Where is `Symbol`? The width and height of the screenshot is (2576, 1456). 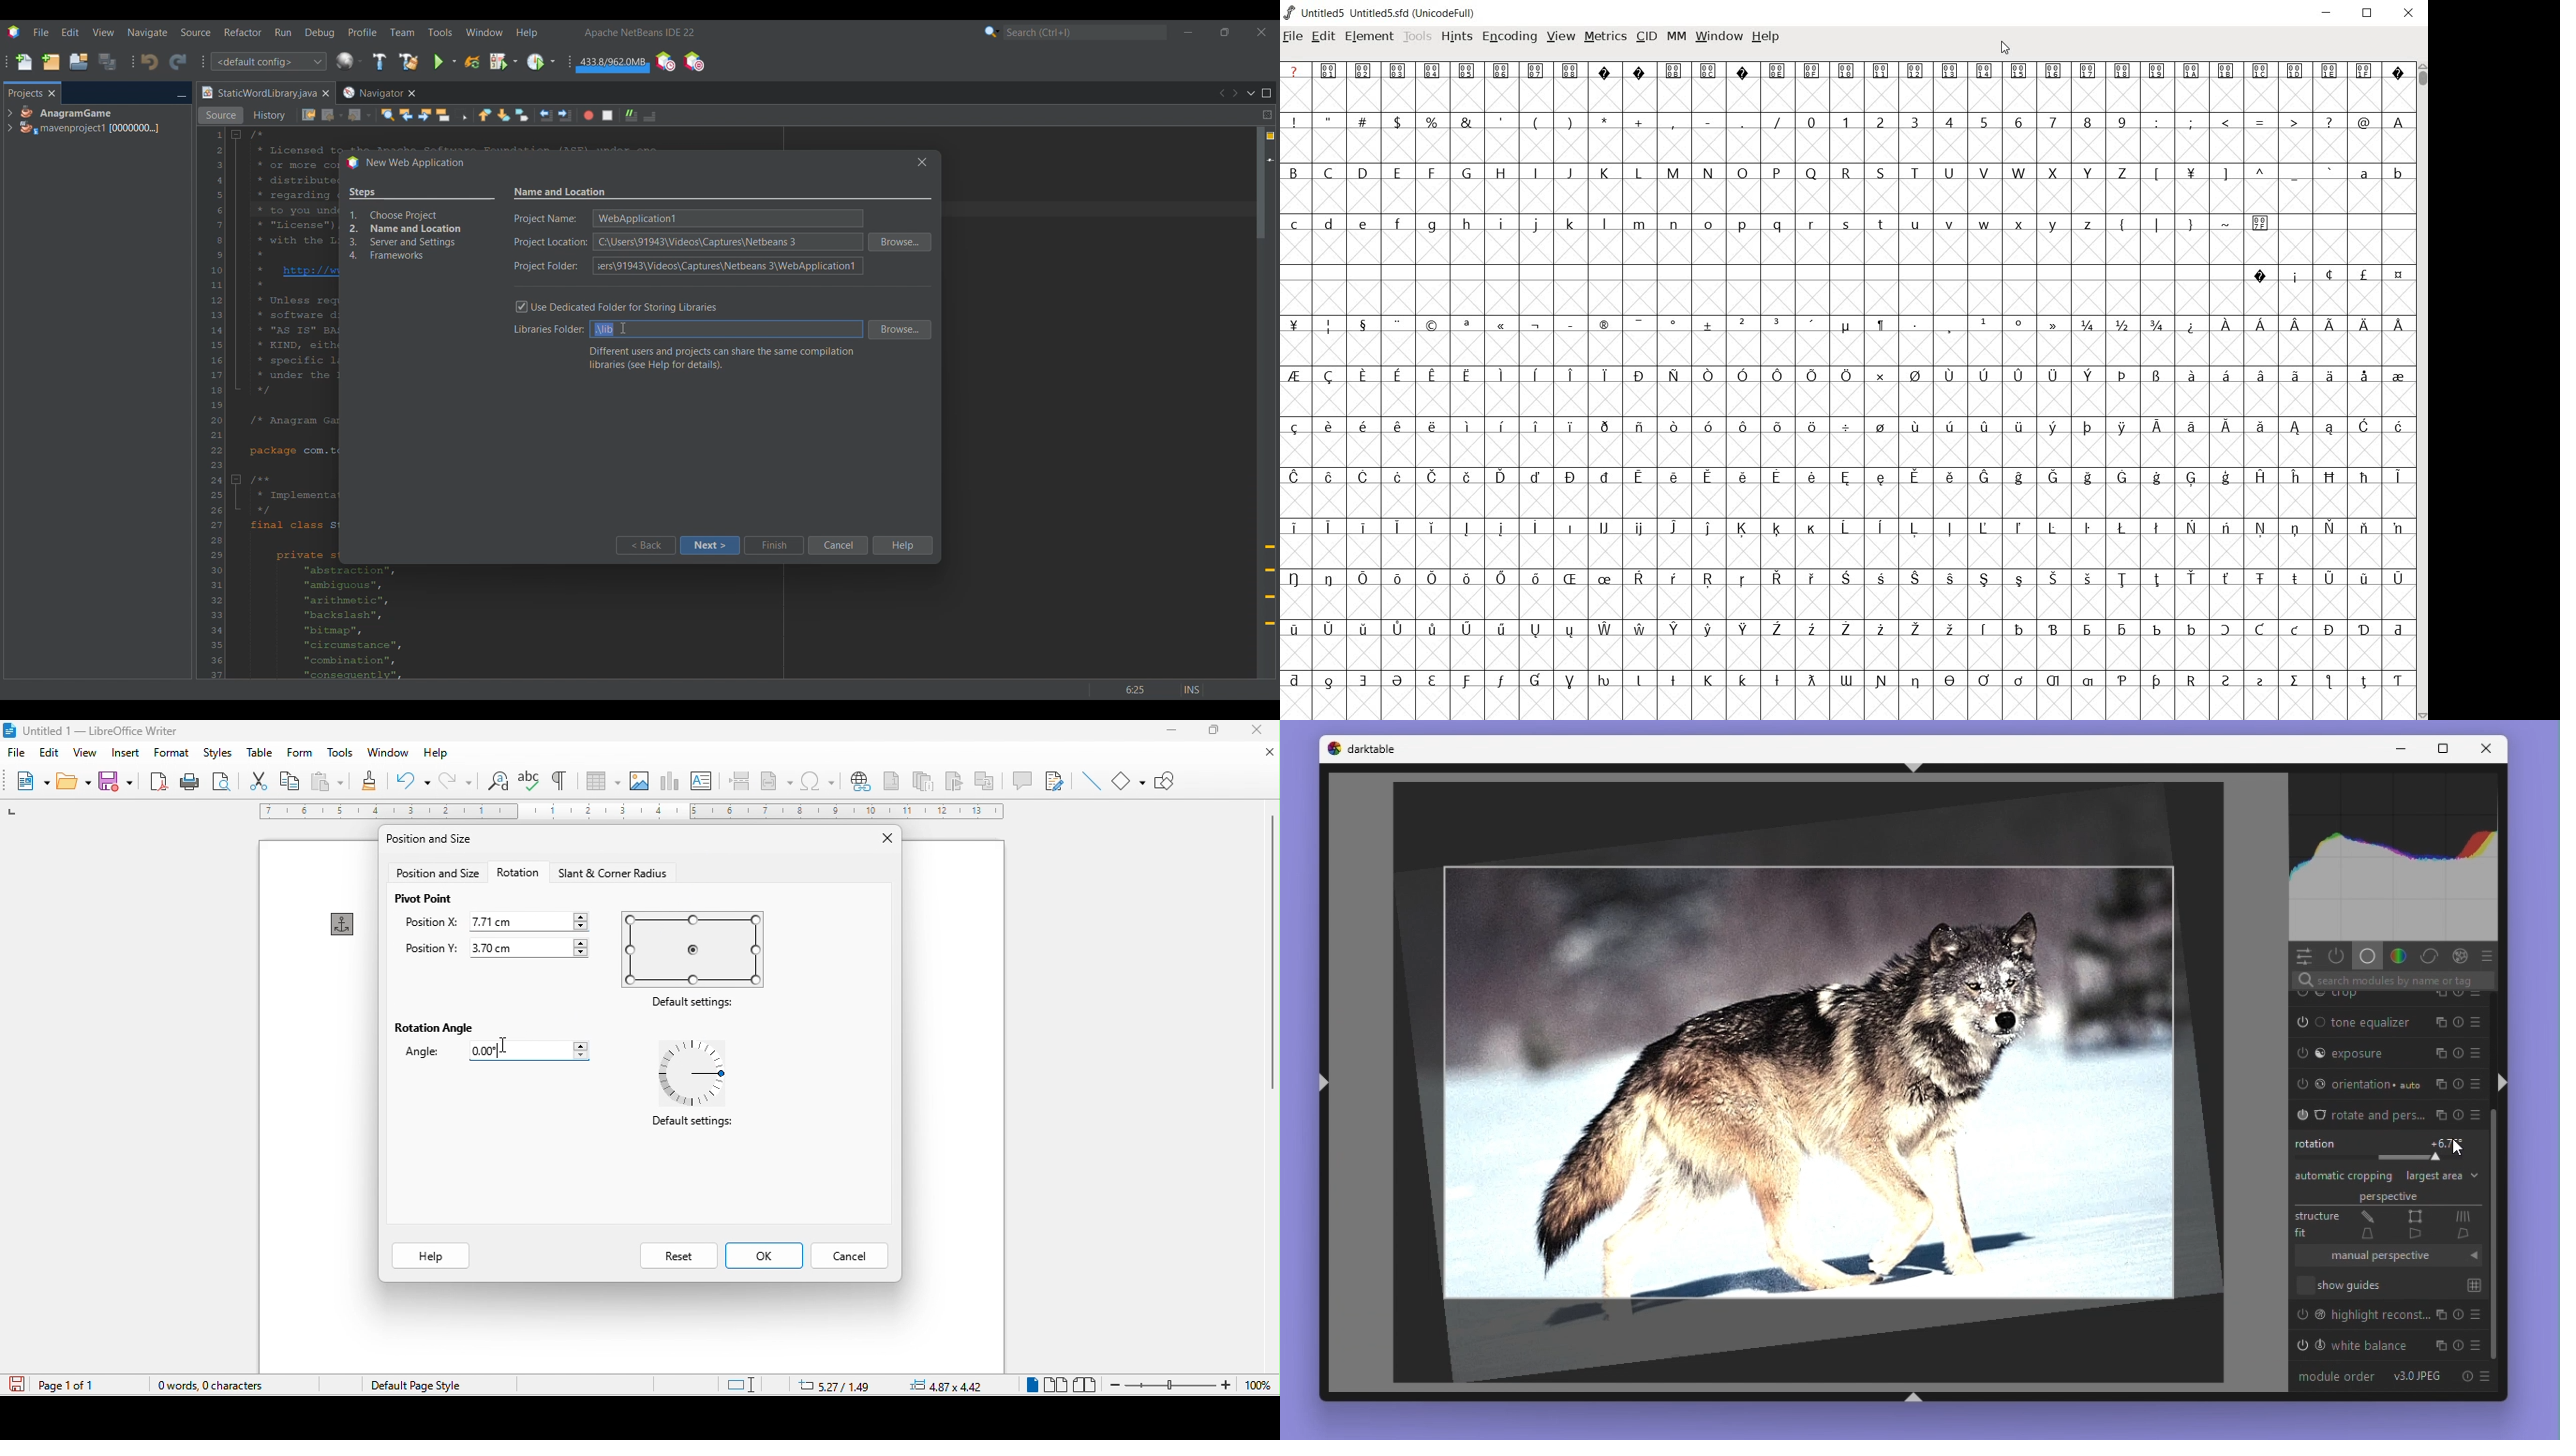 Symbol is located at coordinates (1639, 479).